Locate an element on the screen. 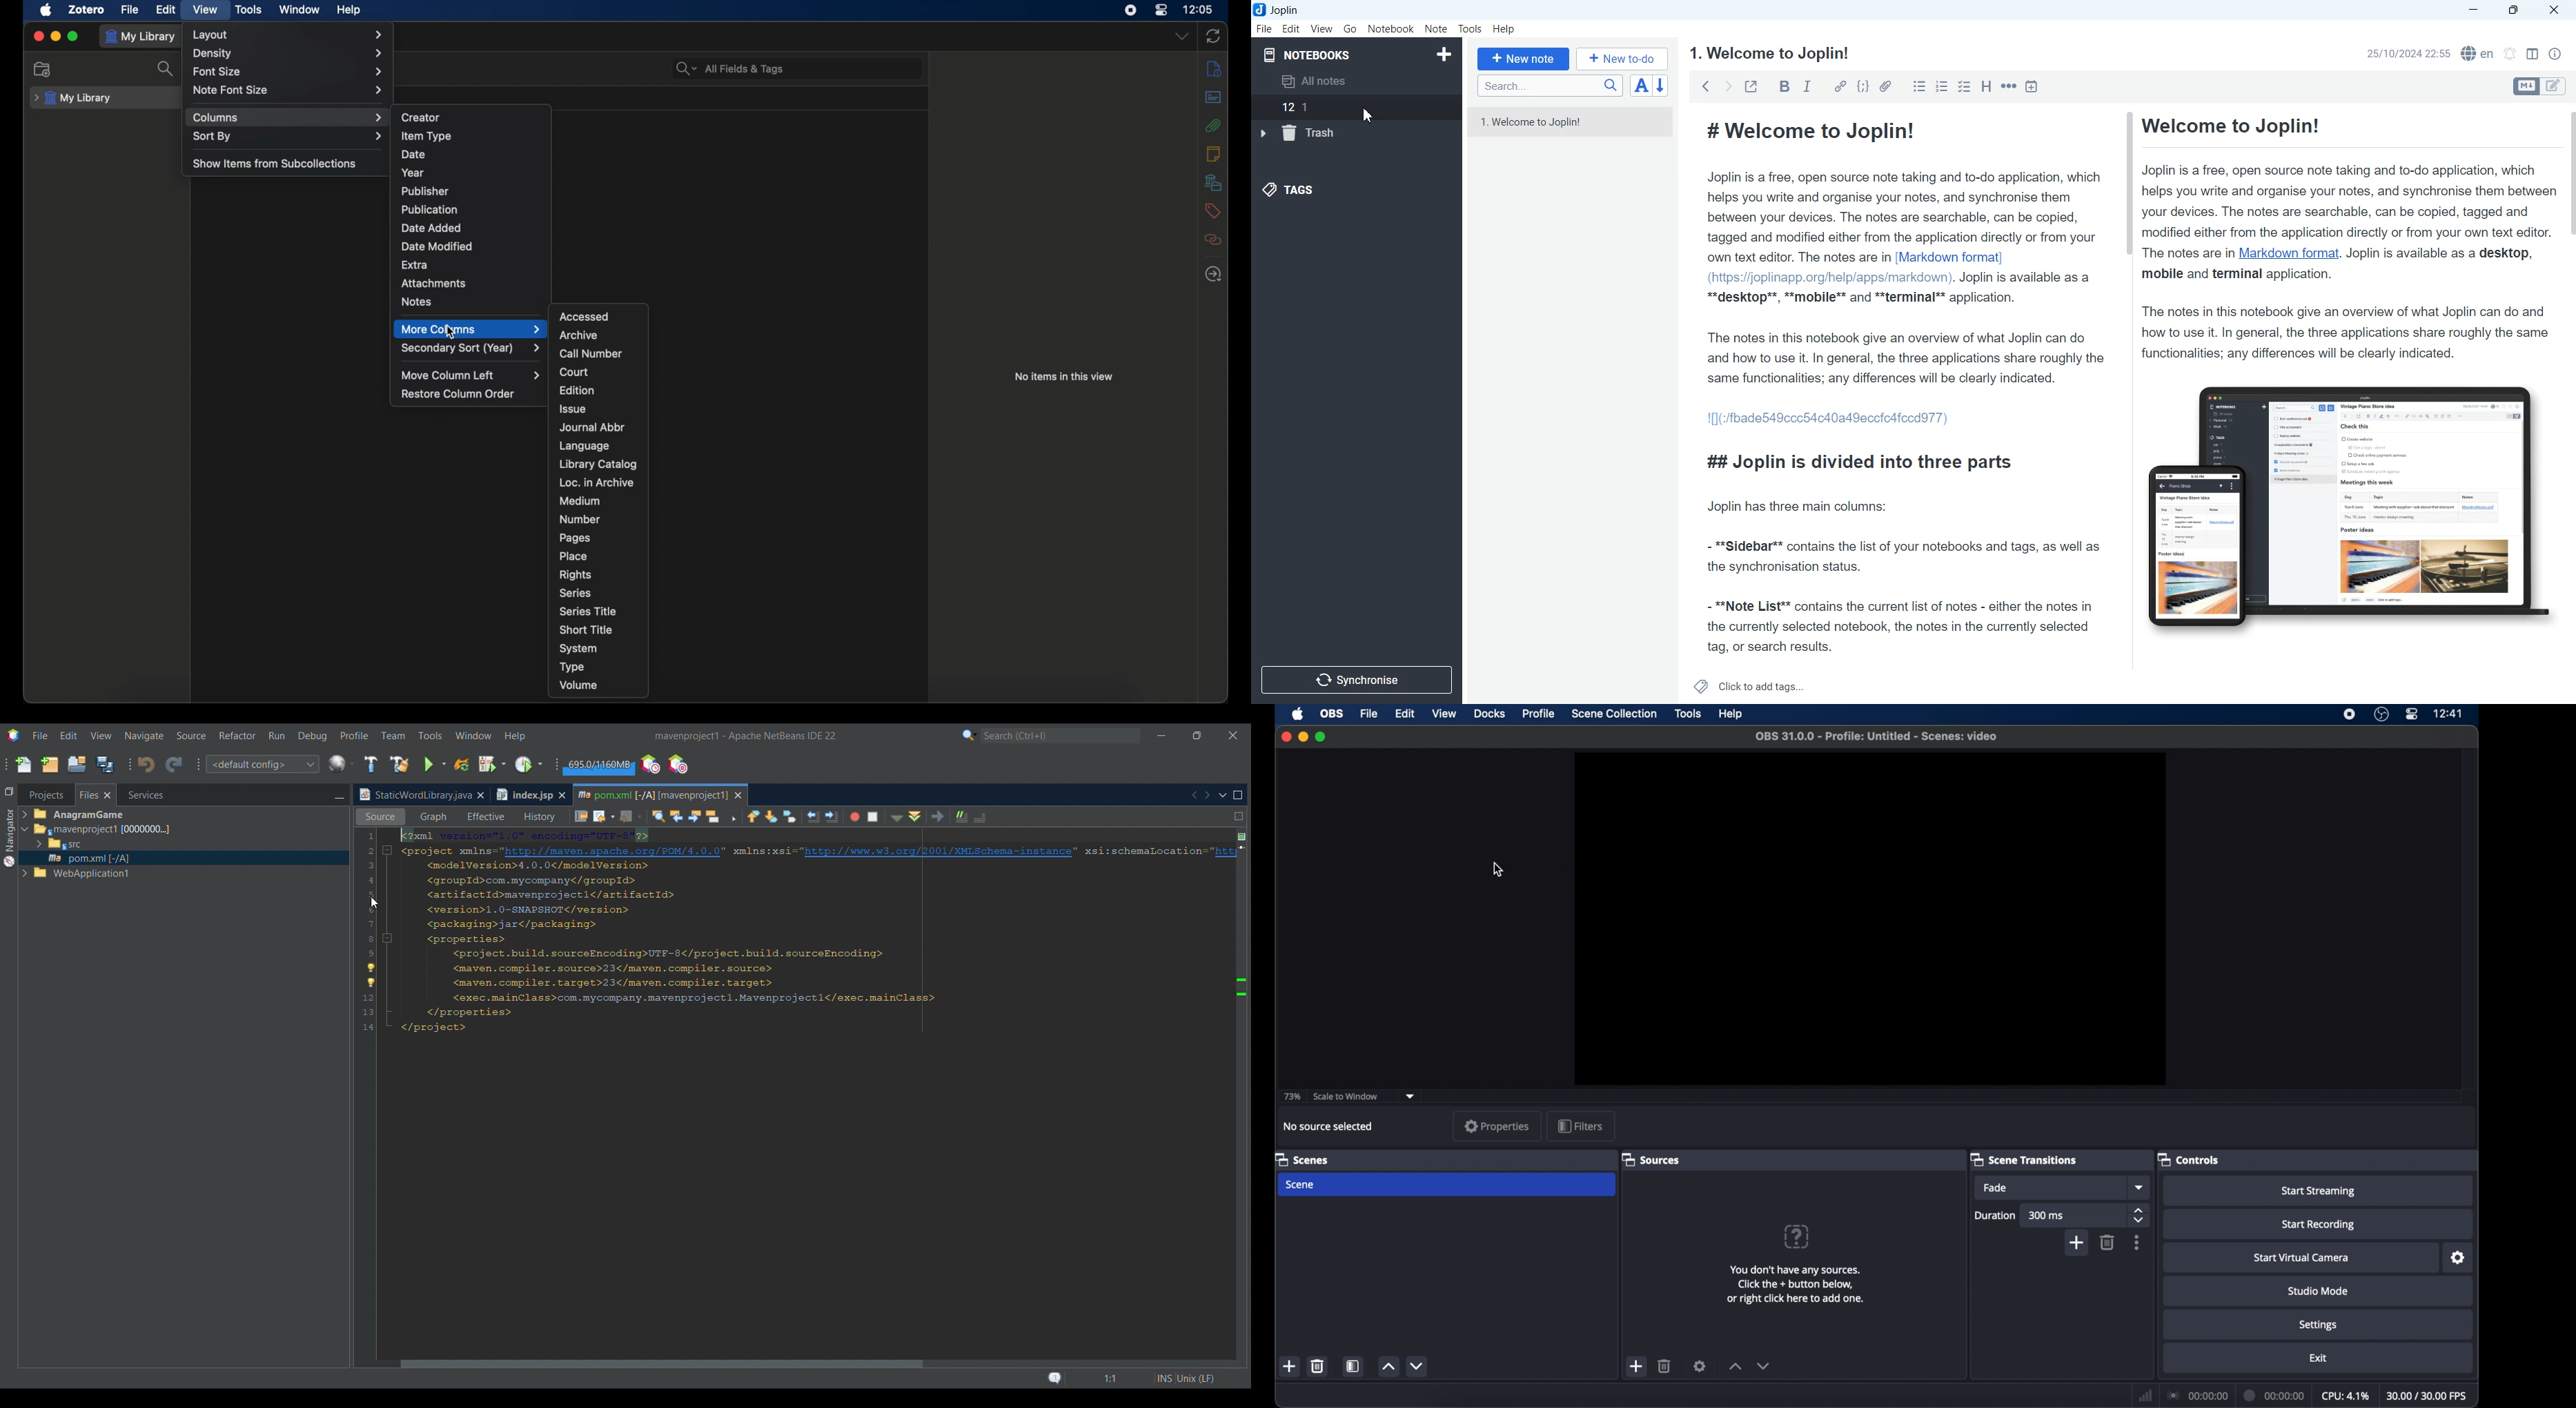 This screenshot has width=2576, height=1428. tools is located at coordinates (249, 10).